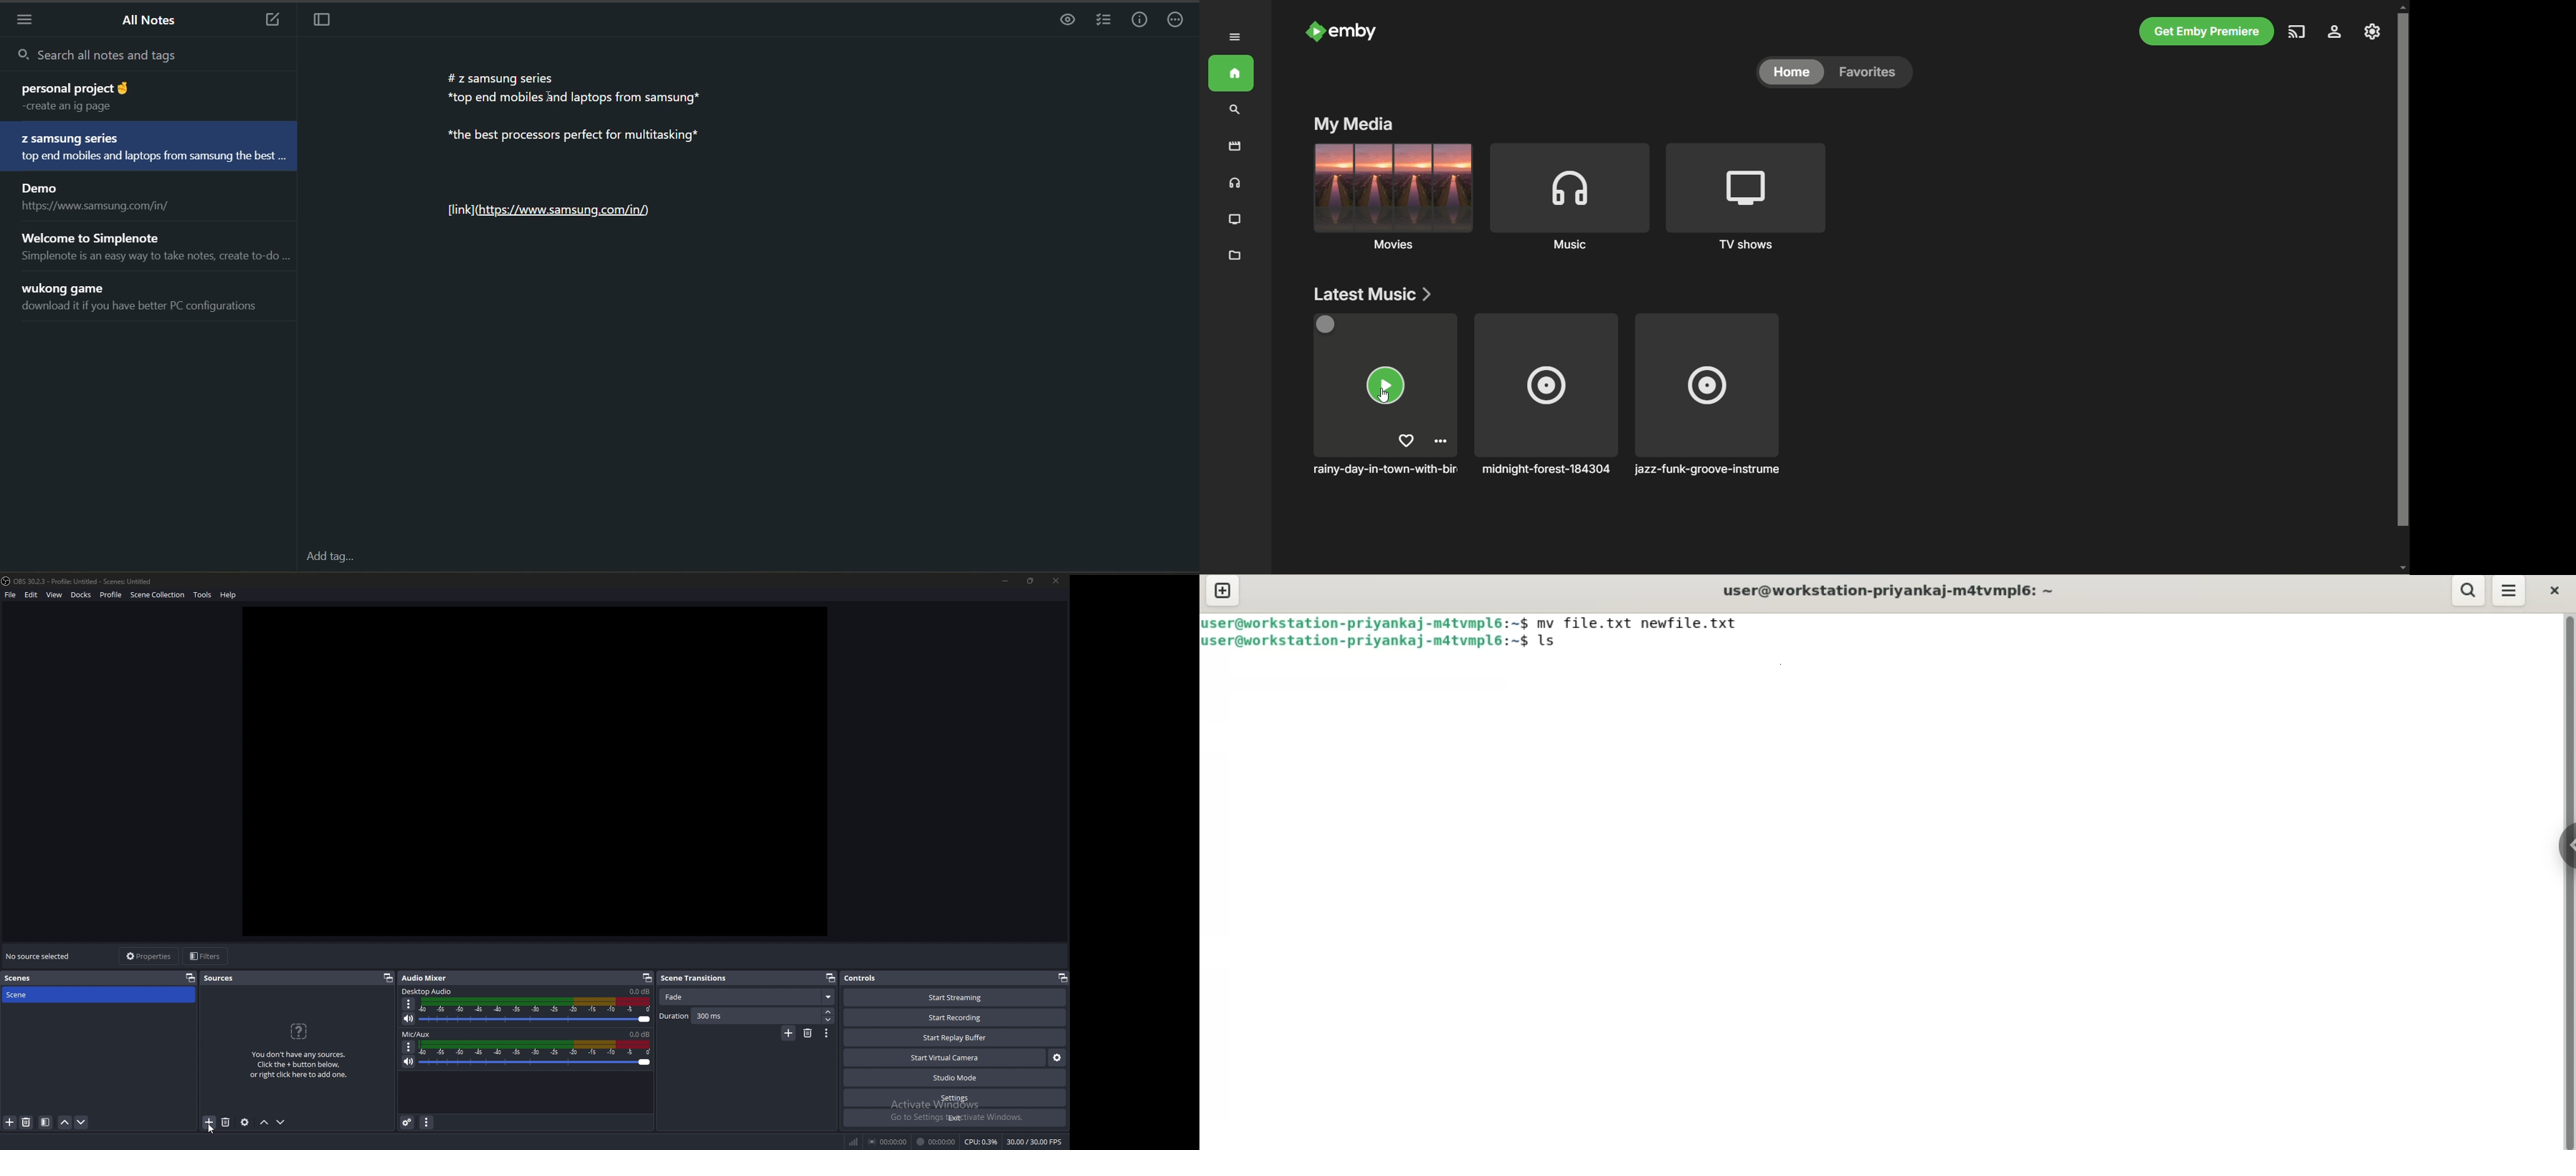  I want to click on Music, so click(1393, 198).